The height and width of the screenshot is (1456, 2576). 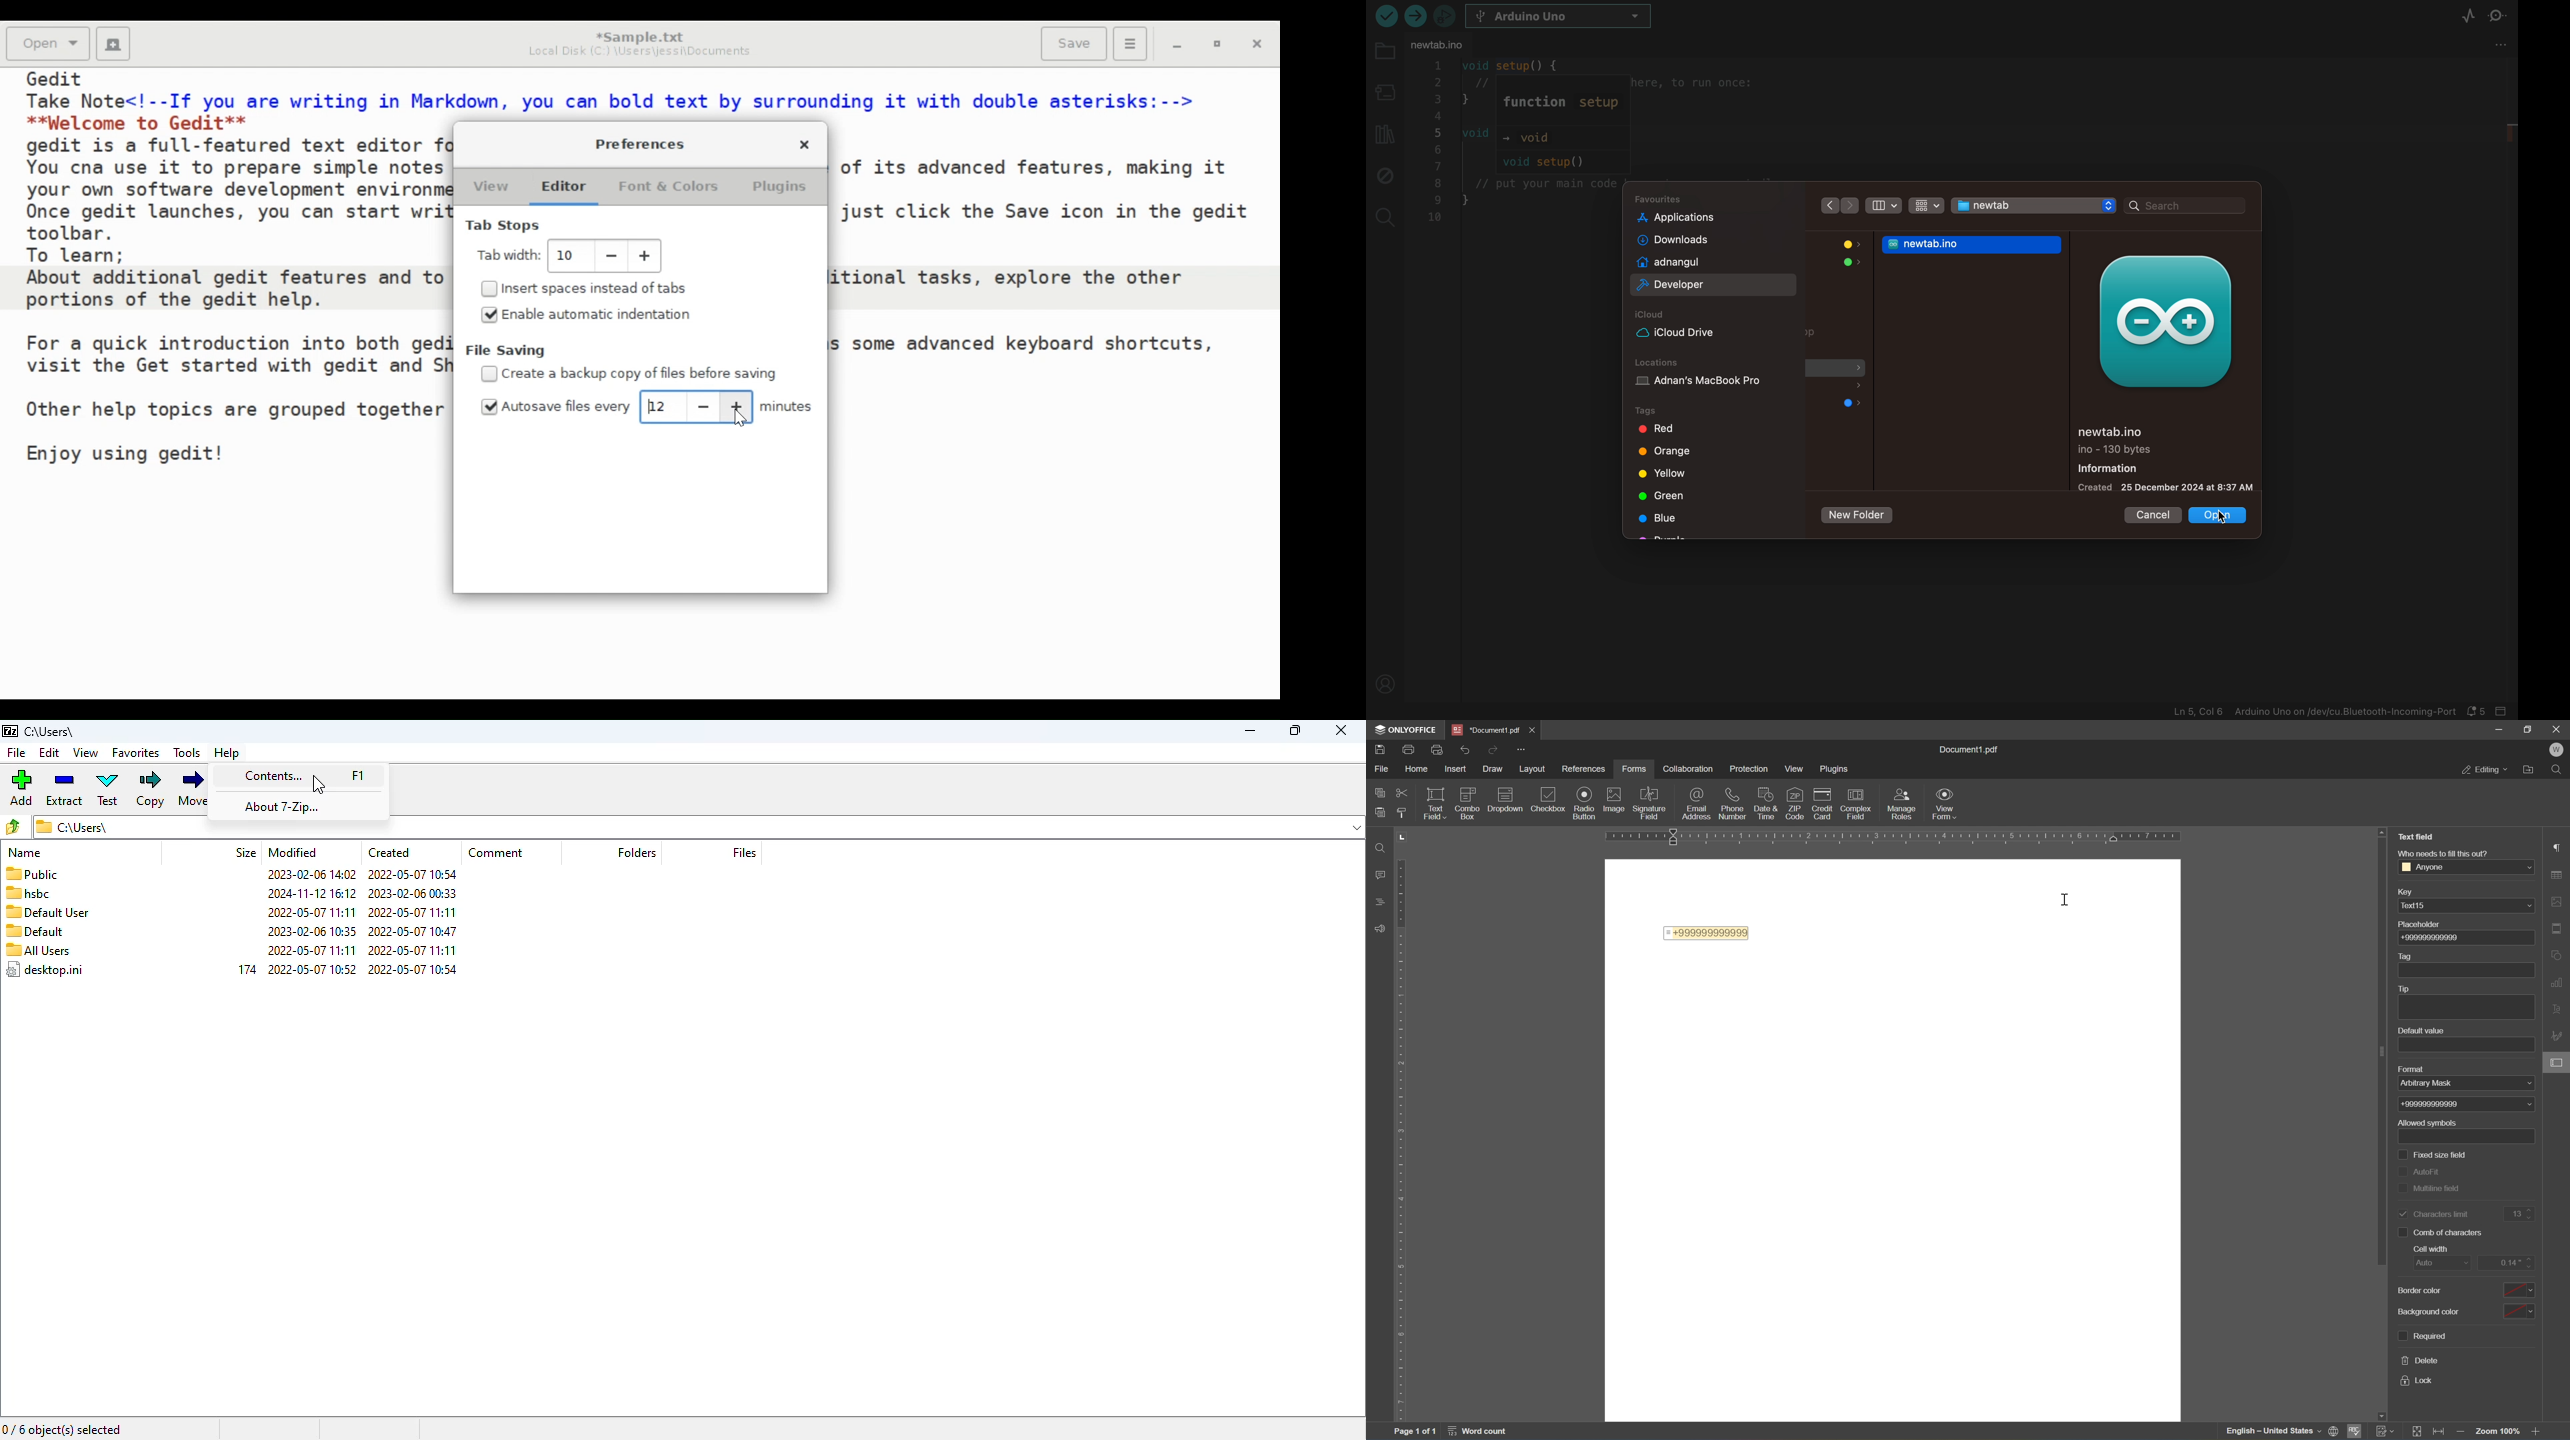 What do you see at coordinates (593, 315) in the screenshot?
I see `(un)select Enable automatic indentation` at bounding box center [593, 315].